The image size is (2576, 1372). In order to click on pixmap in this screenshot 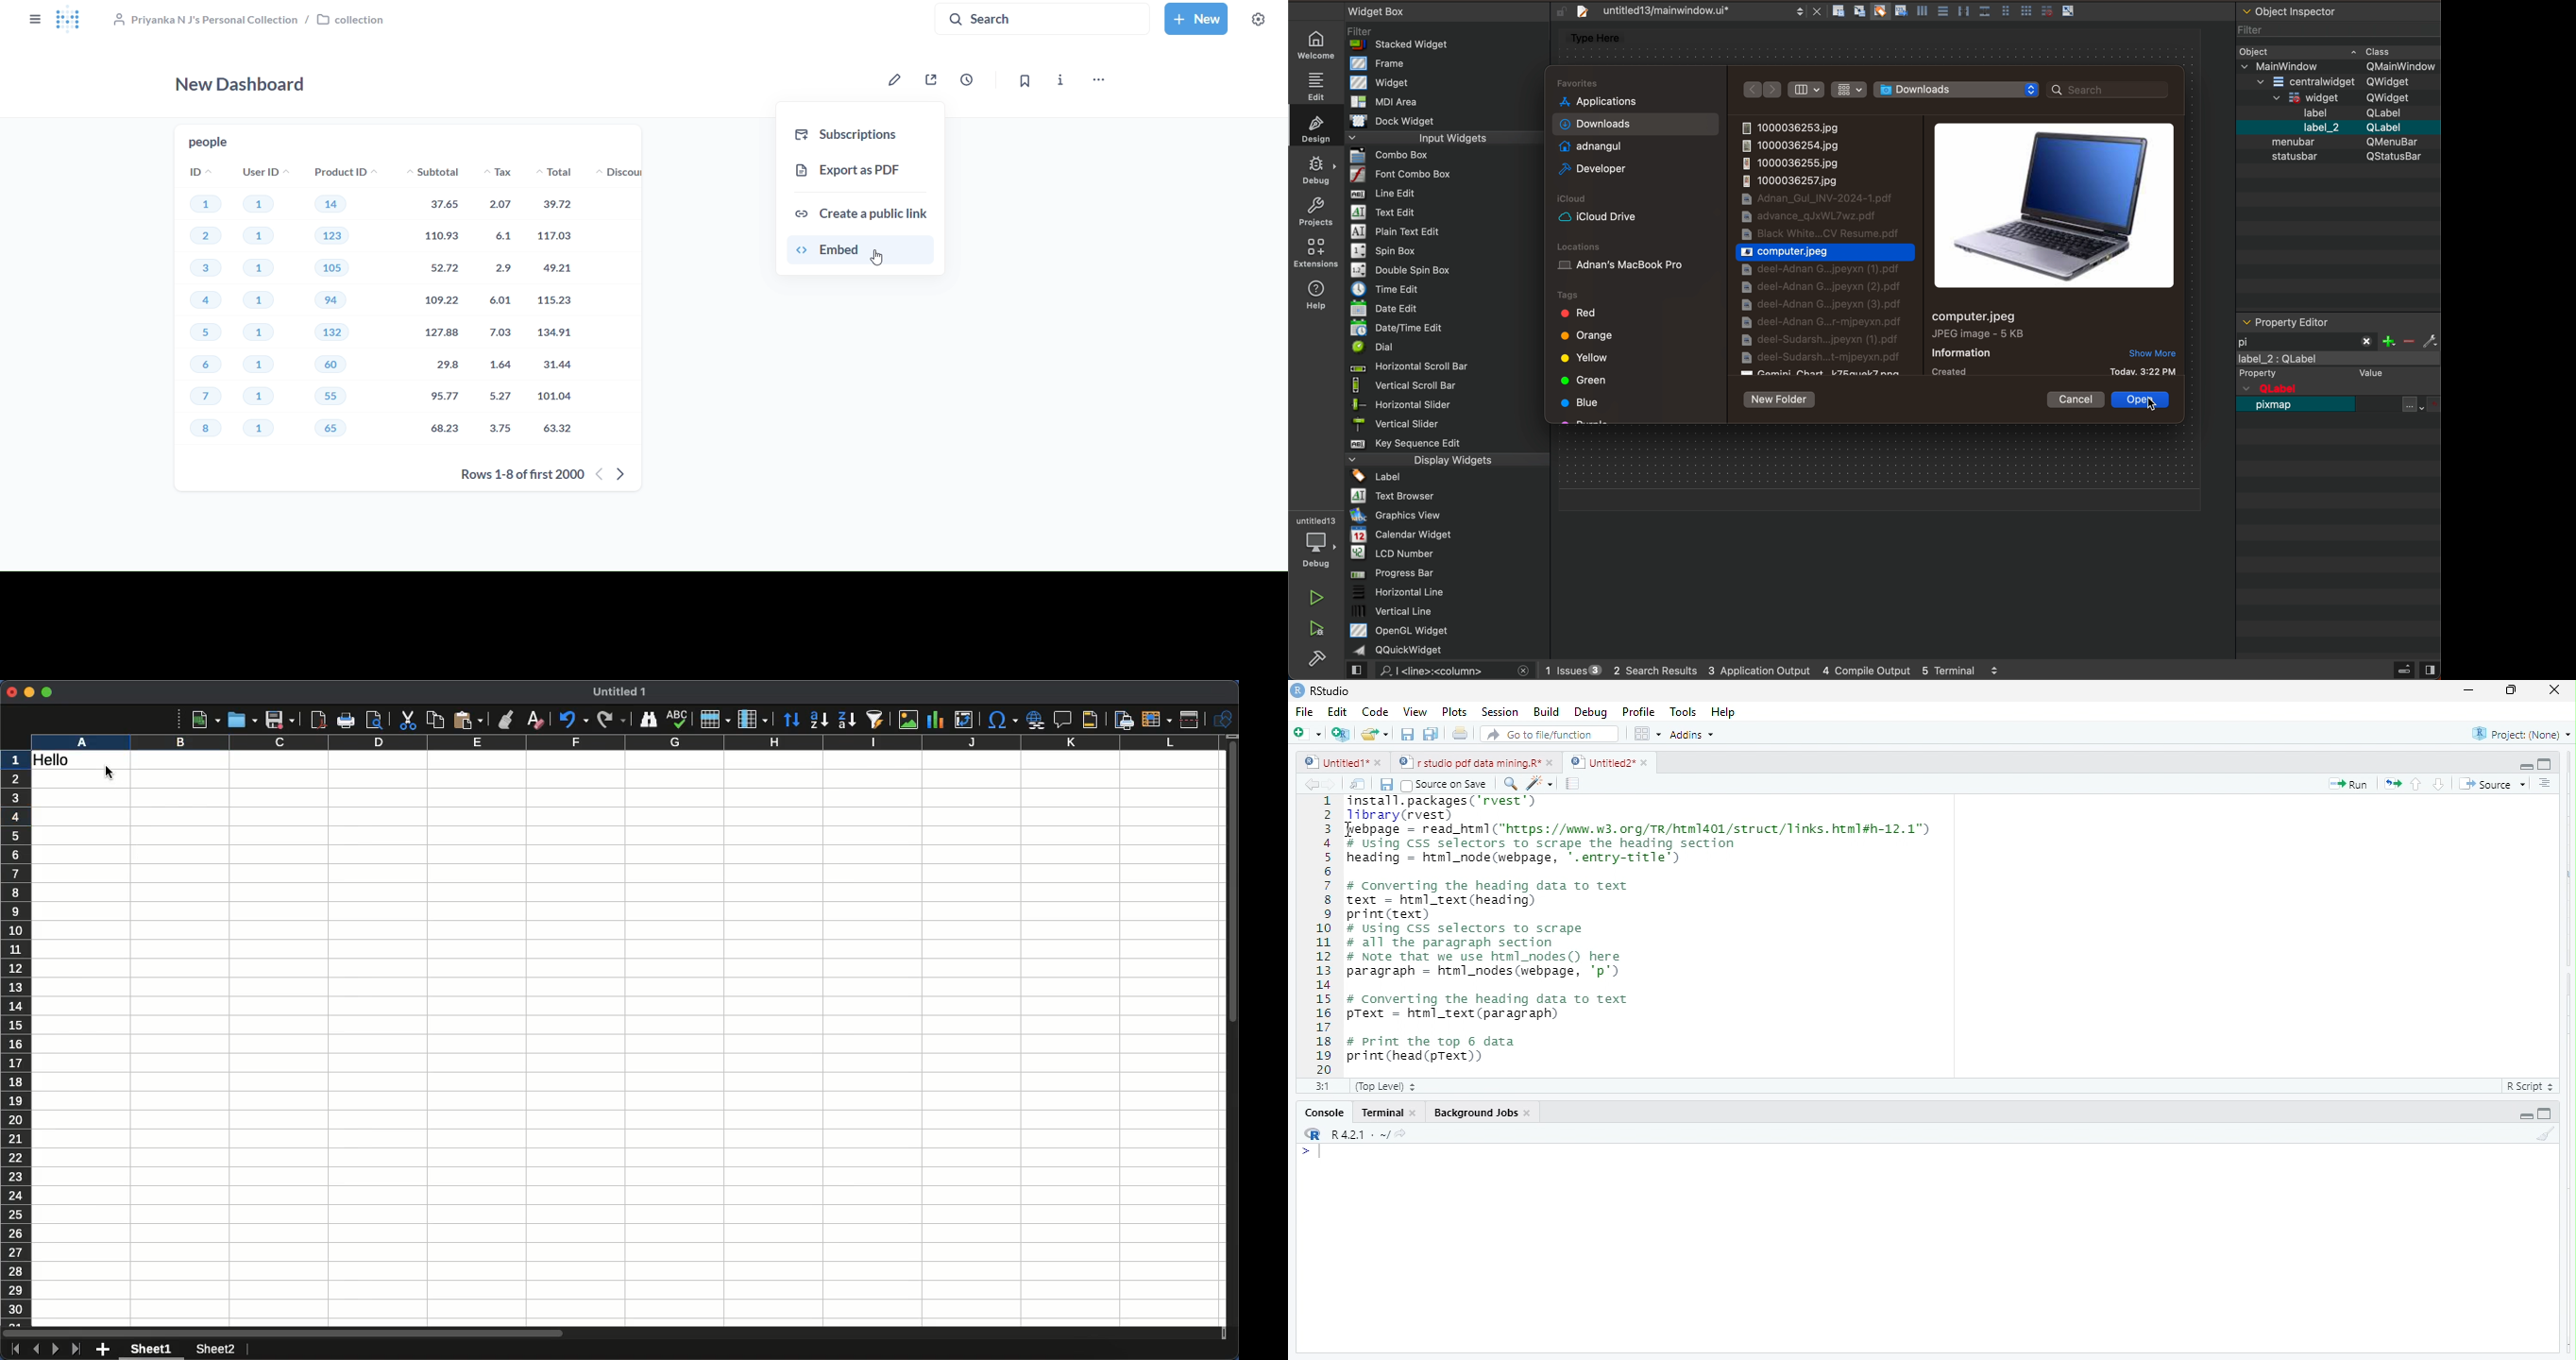, I will do `click(2278, 409)`.